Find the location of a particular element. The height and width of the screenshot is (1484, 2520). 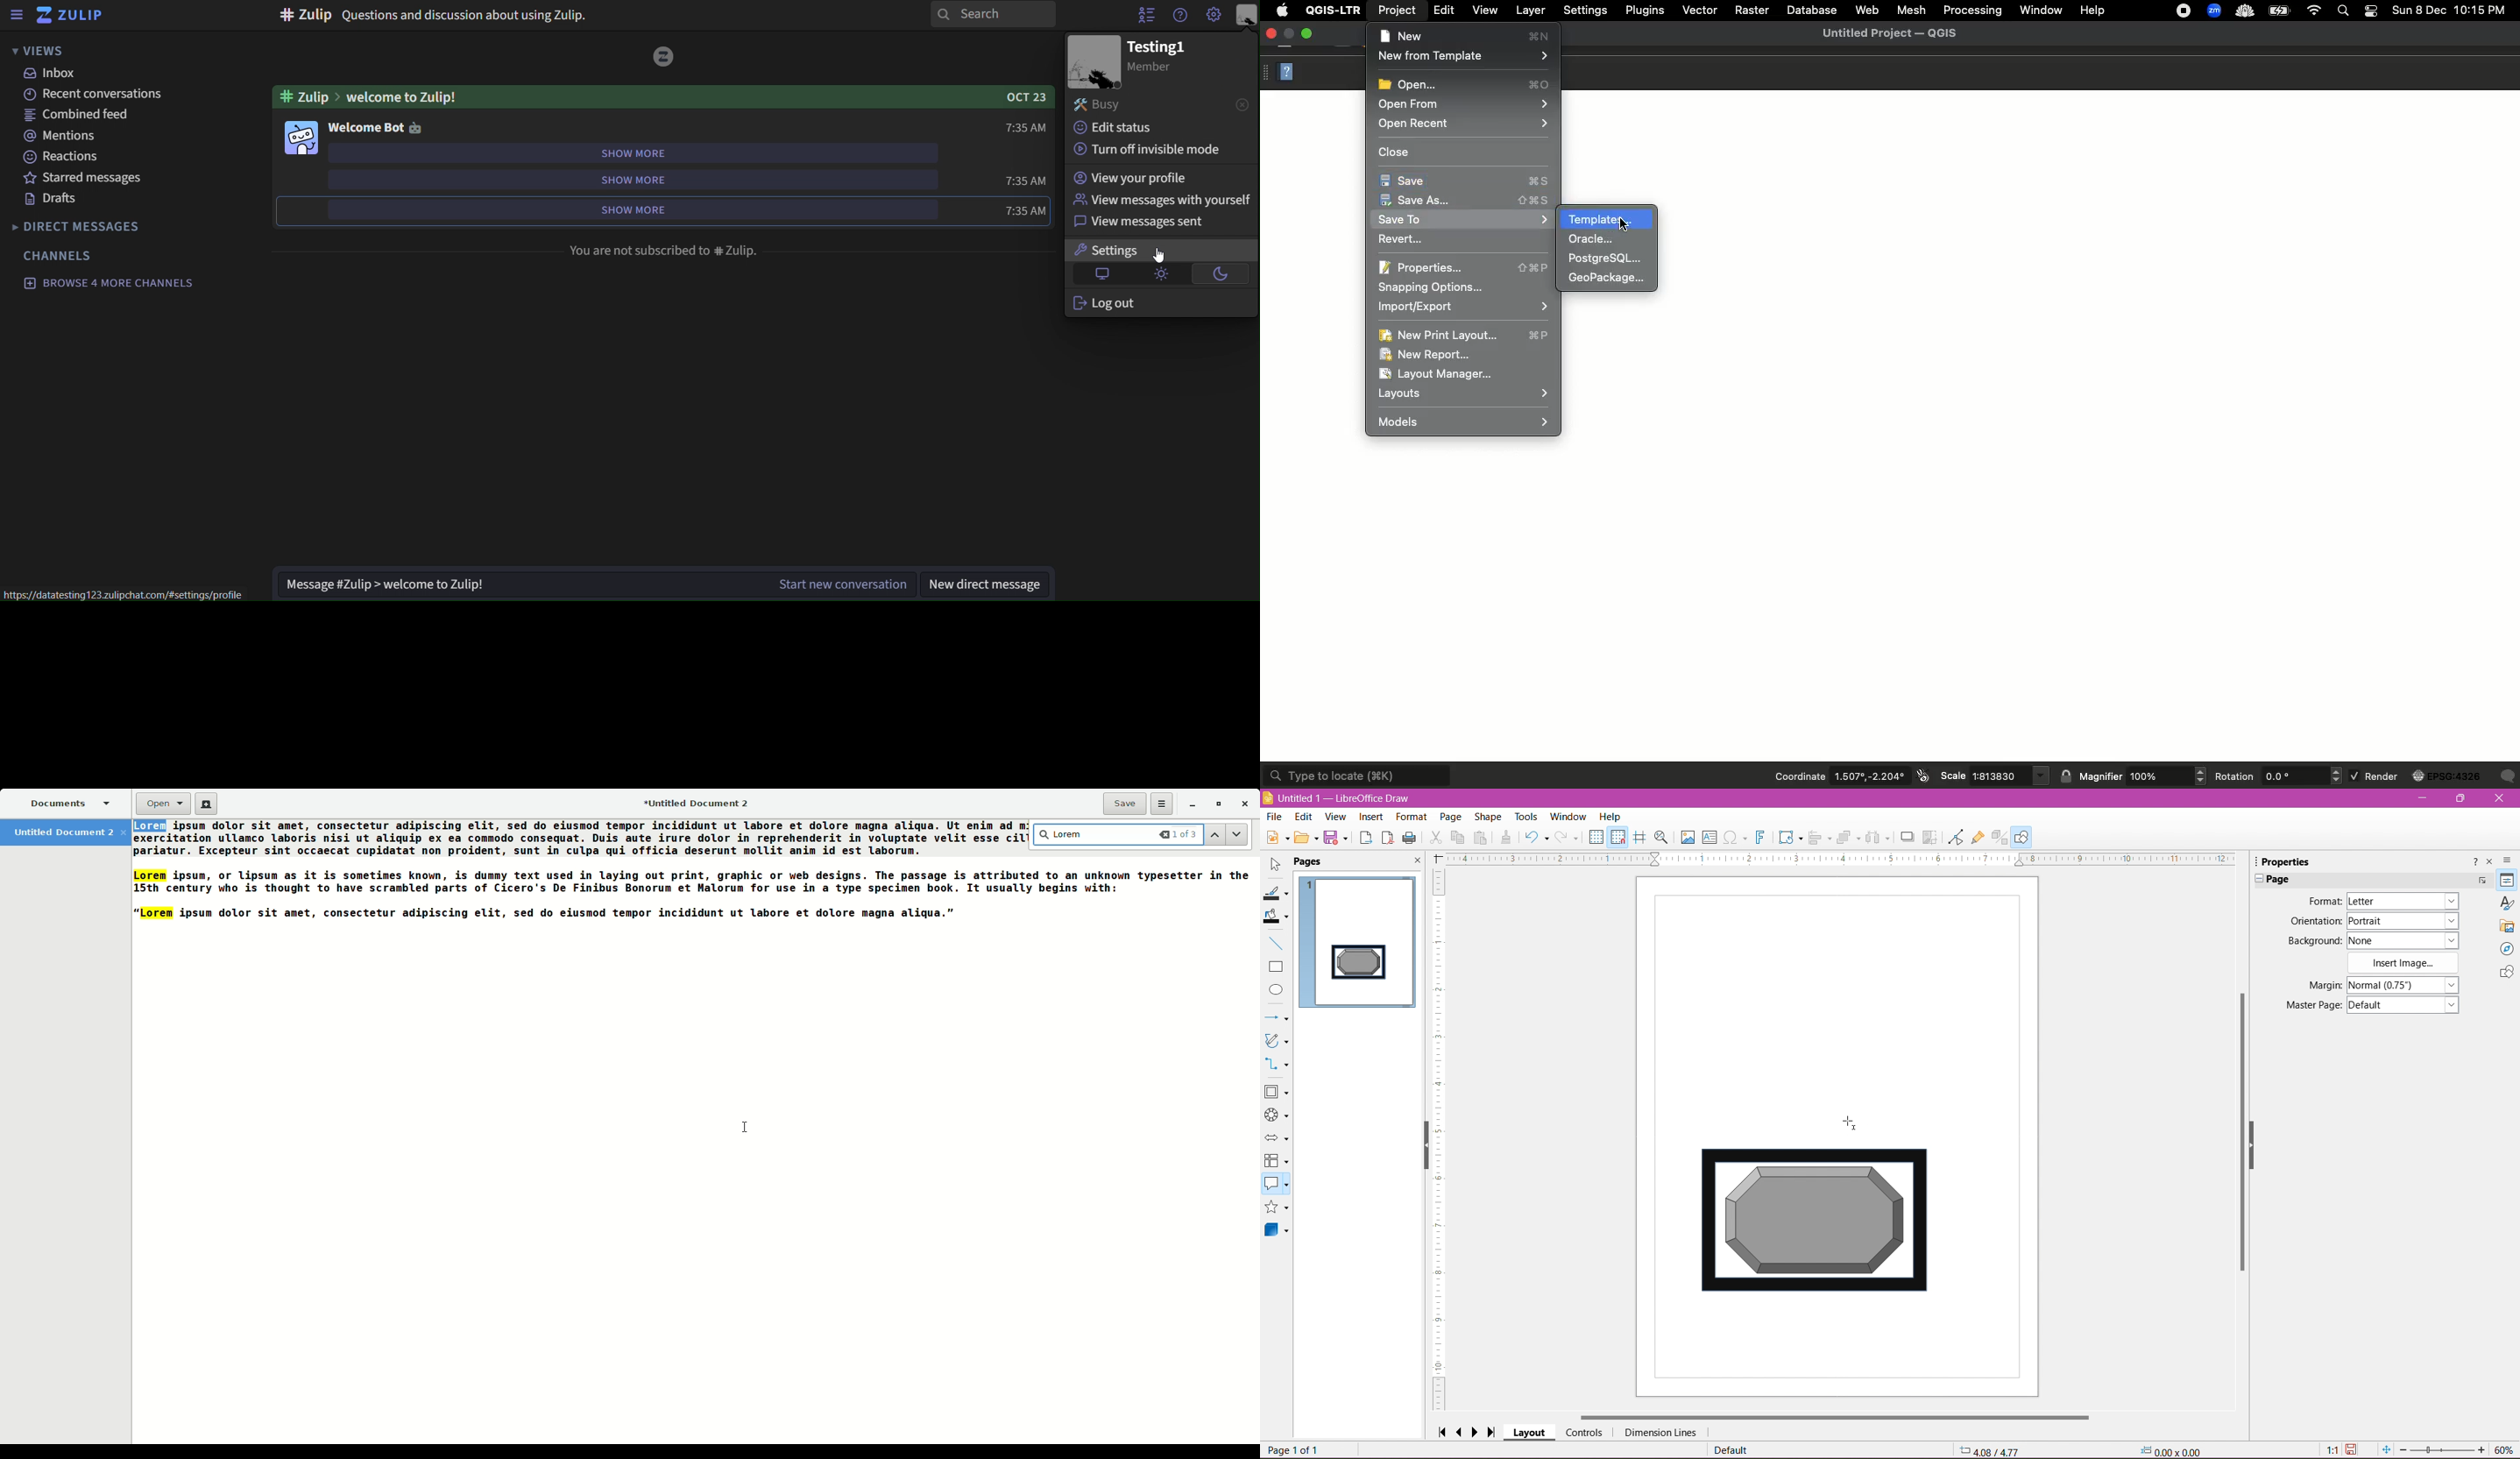

show more is located at coordinates (638, 152).